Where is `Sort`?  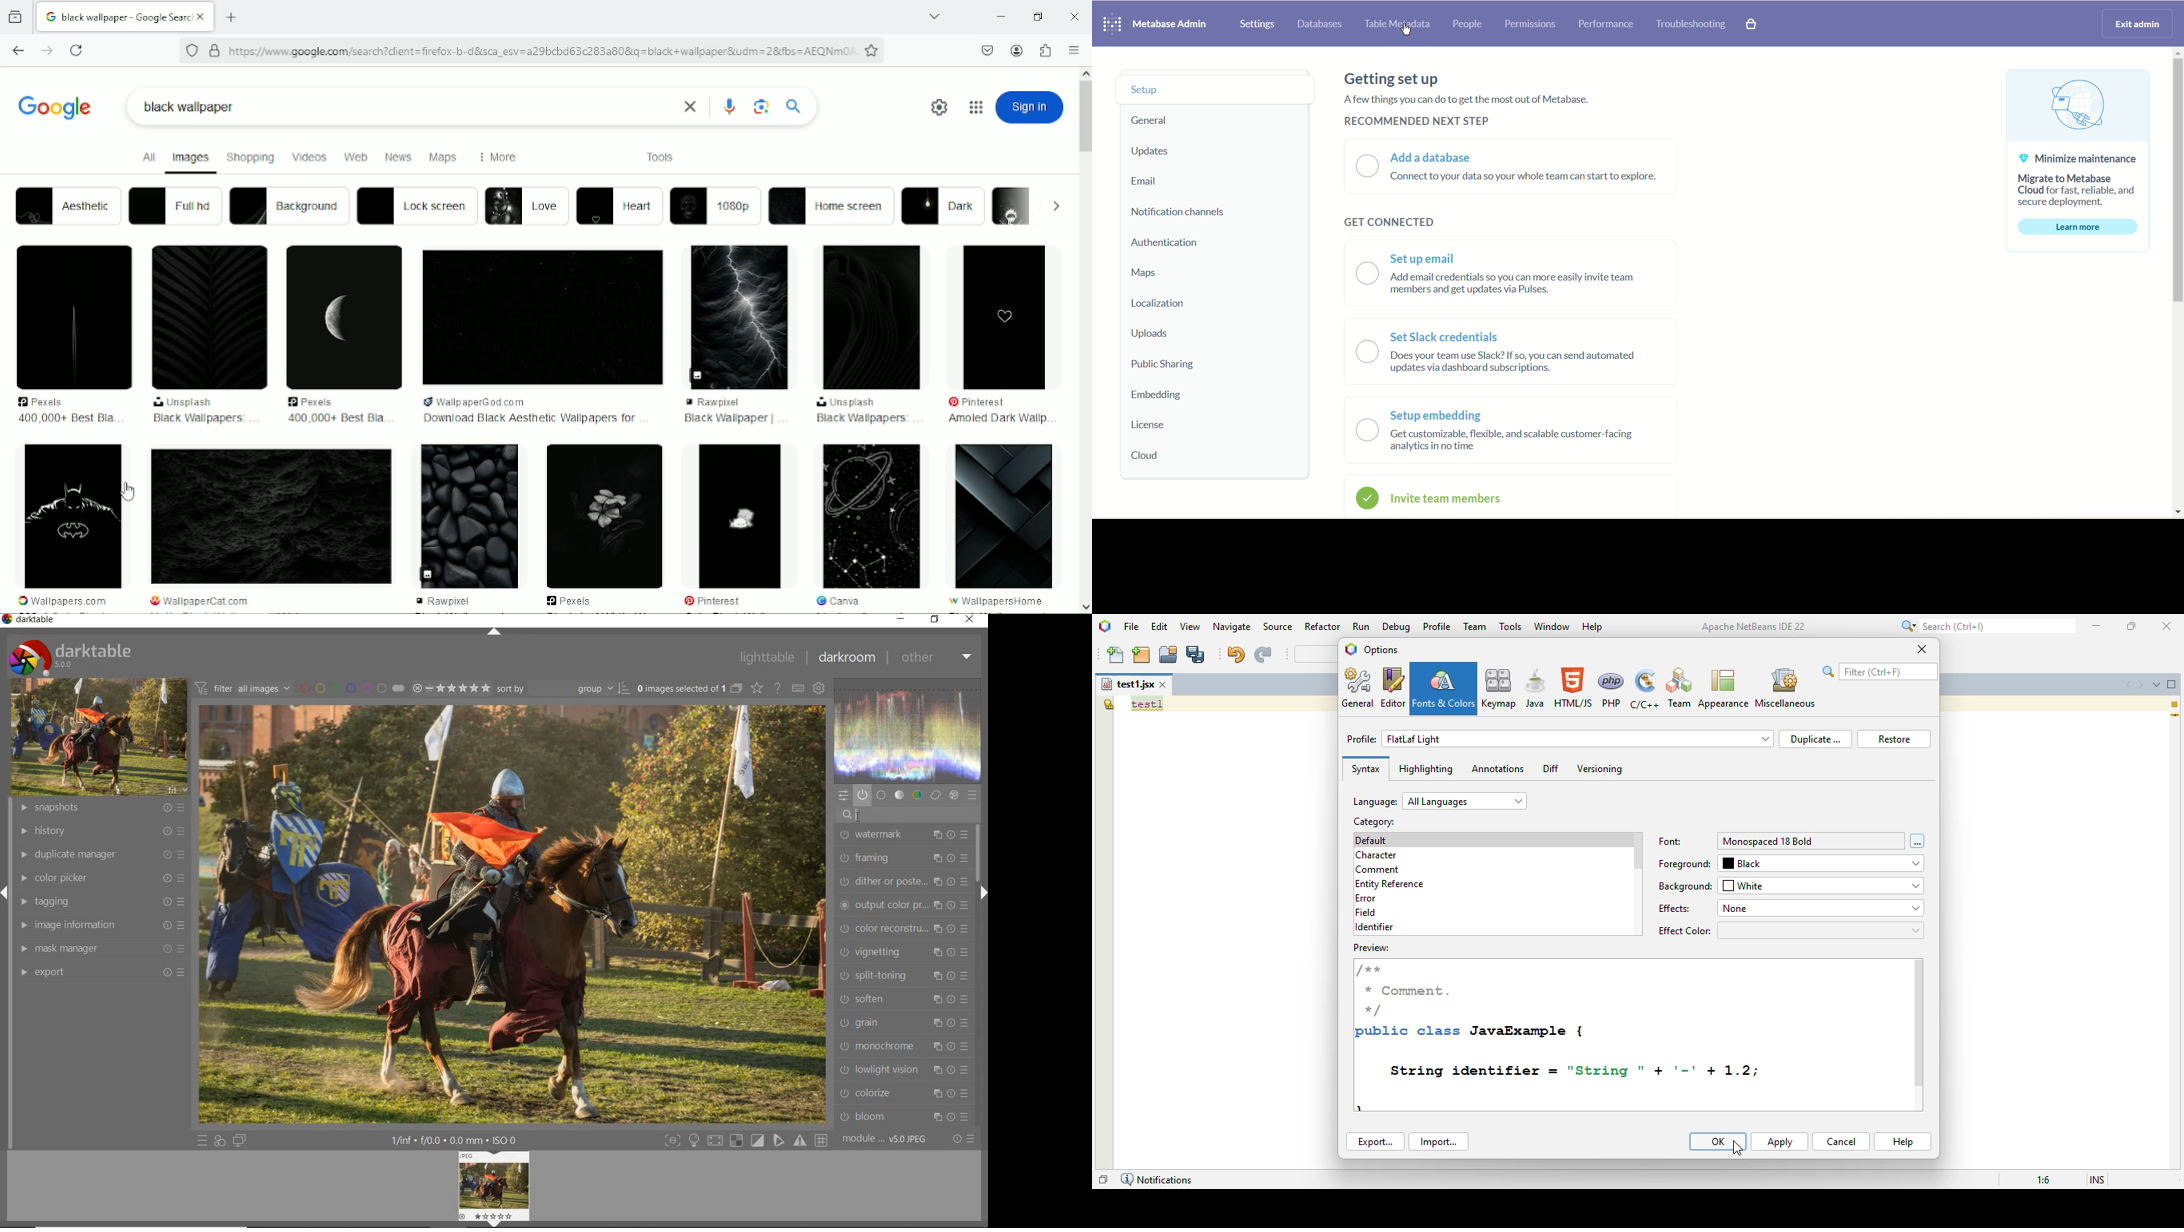
Sort is located at coordinates (563, 688).